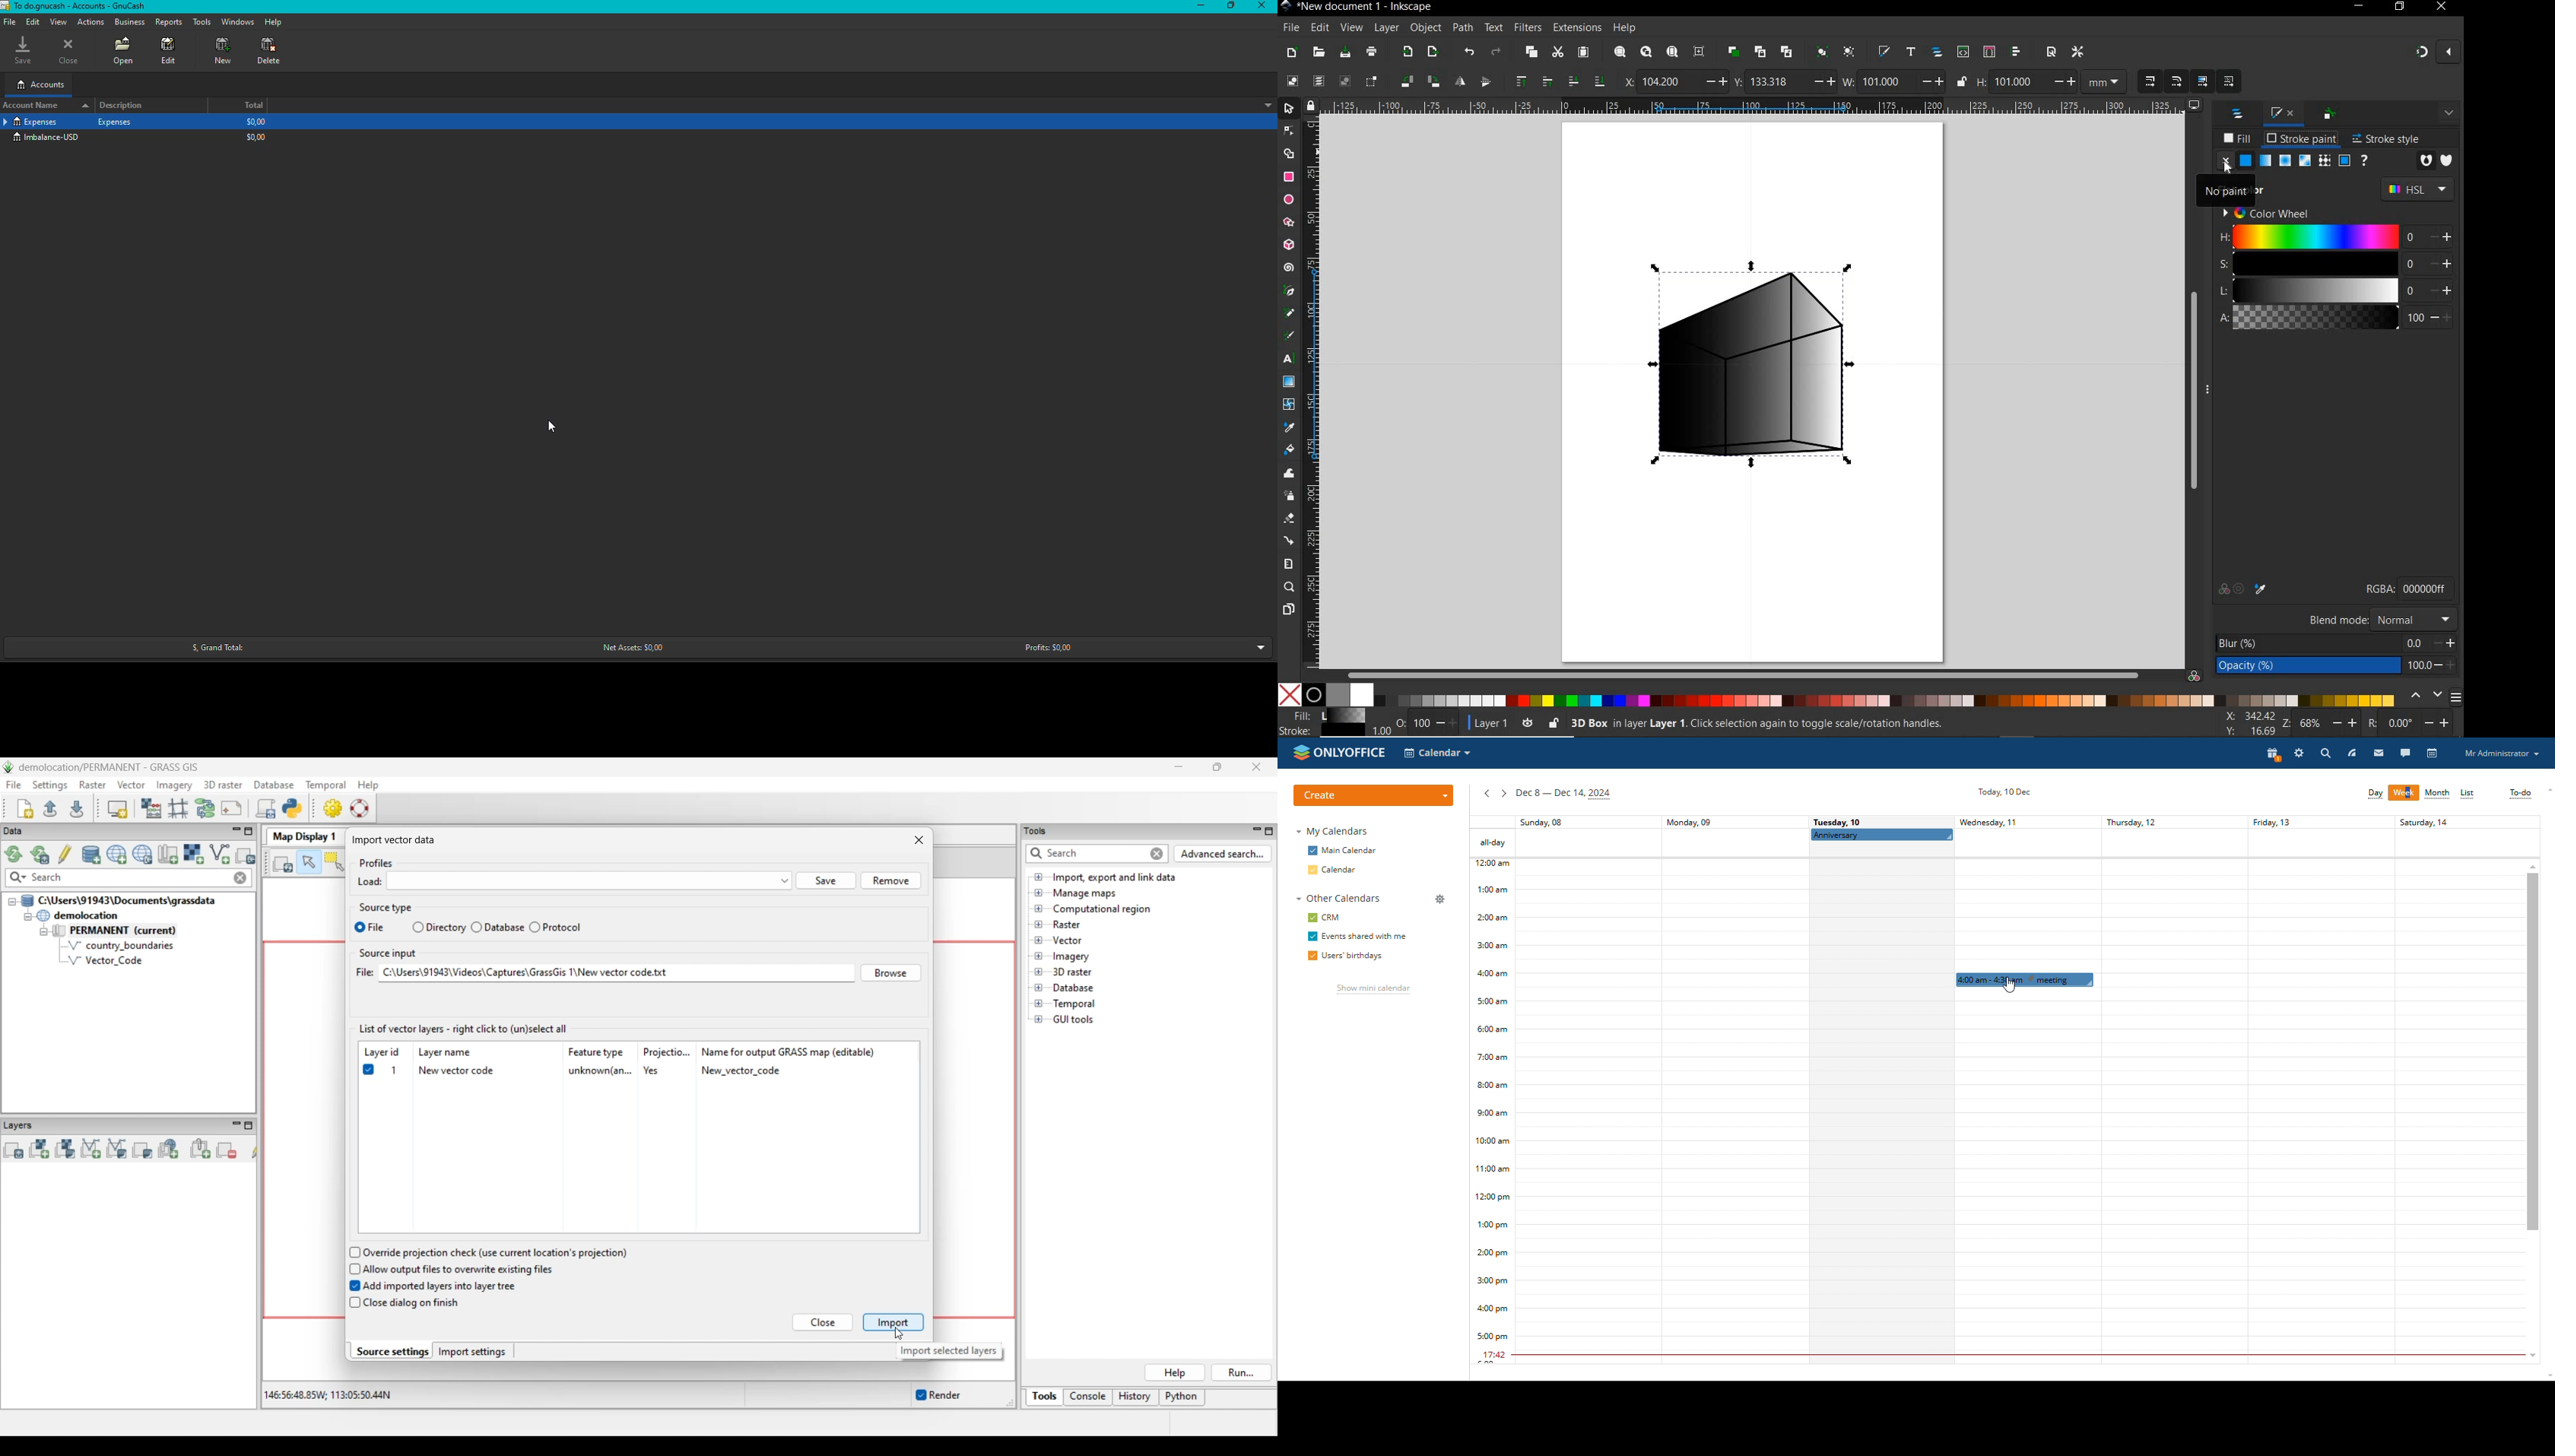 This screenshot has width=2576, height=1456. What do you see at coordinates (1485, 82) in the screenshot?
I see `OBJECT FLIP` at bounding box center [1485, 82].